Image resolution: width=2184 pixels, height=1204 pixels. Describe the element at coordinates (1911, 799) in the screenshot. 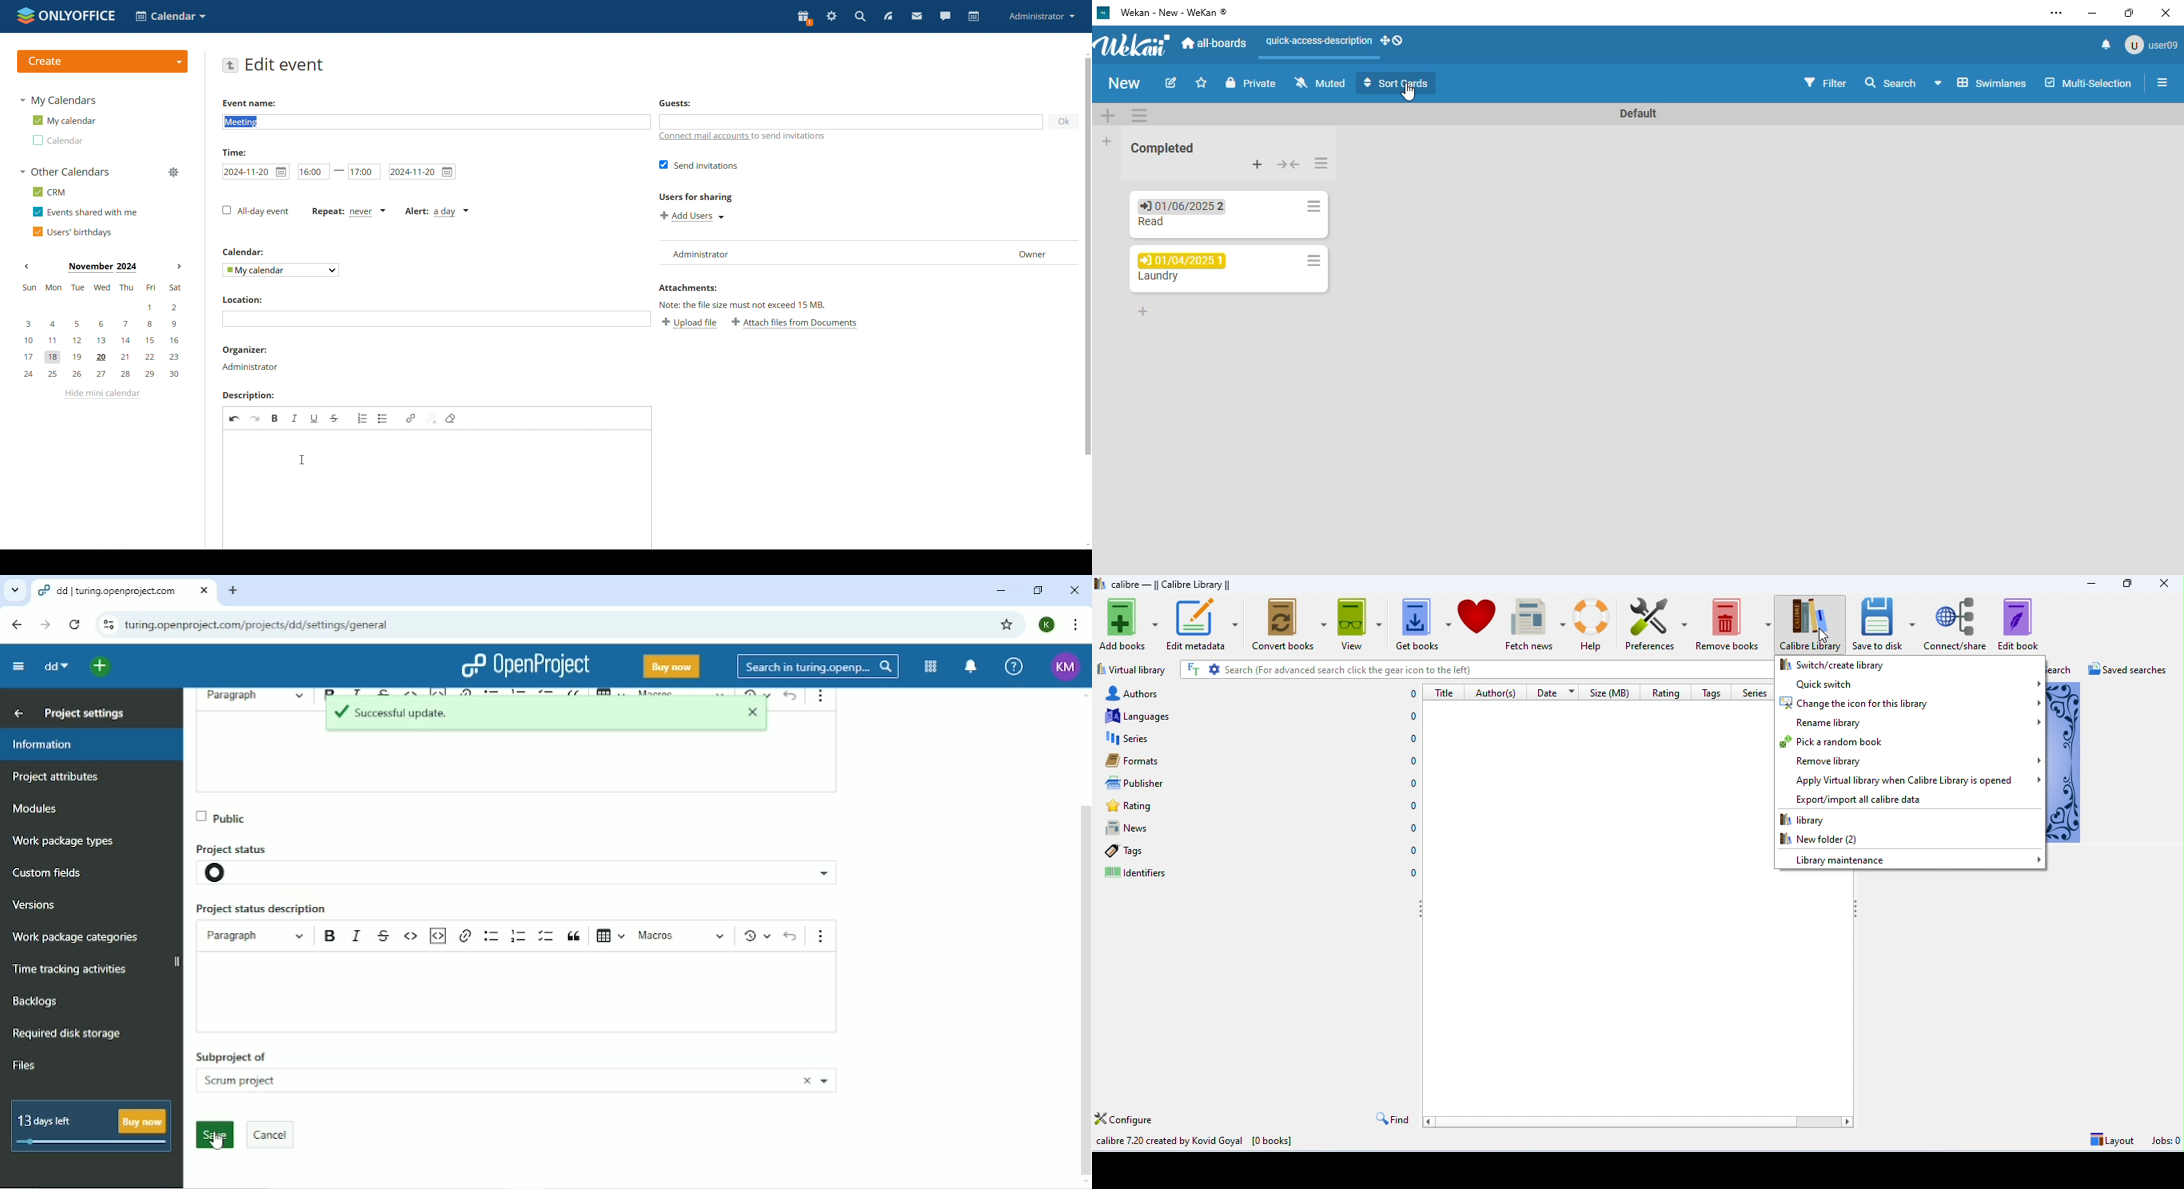

I see `export / import all calibre data` at that location.